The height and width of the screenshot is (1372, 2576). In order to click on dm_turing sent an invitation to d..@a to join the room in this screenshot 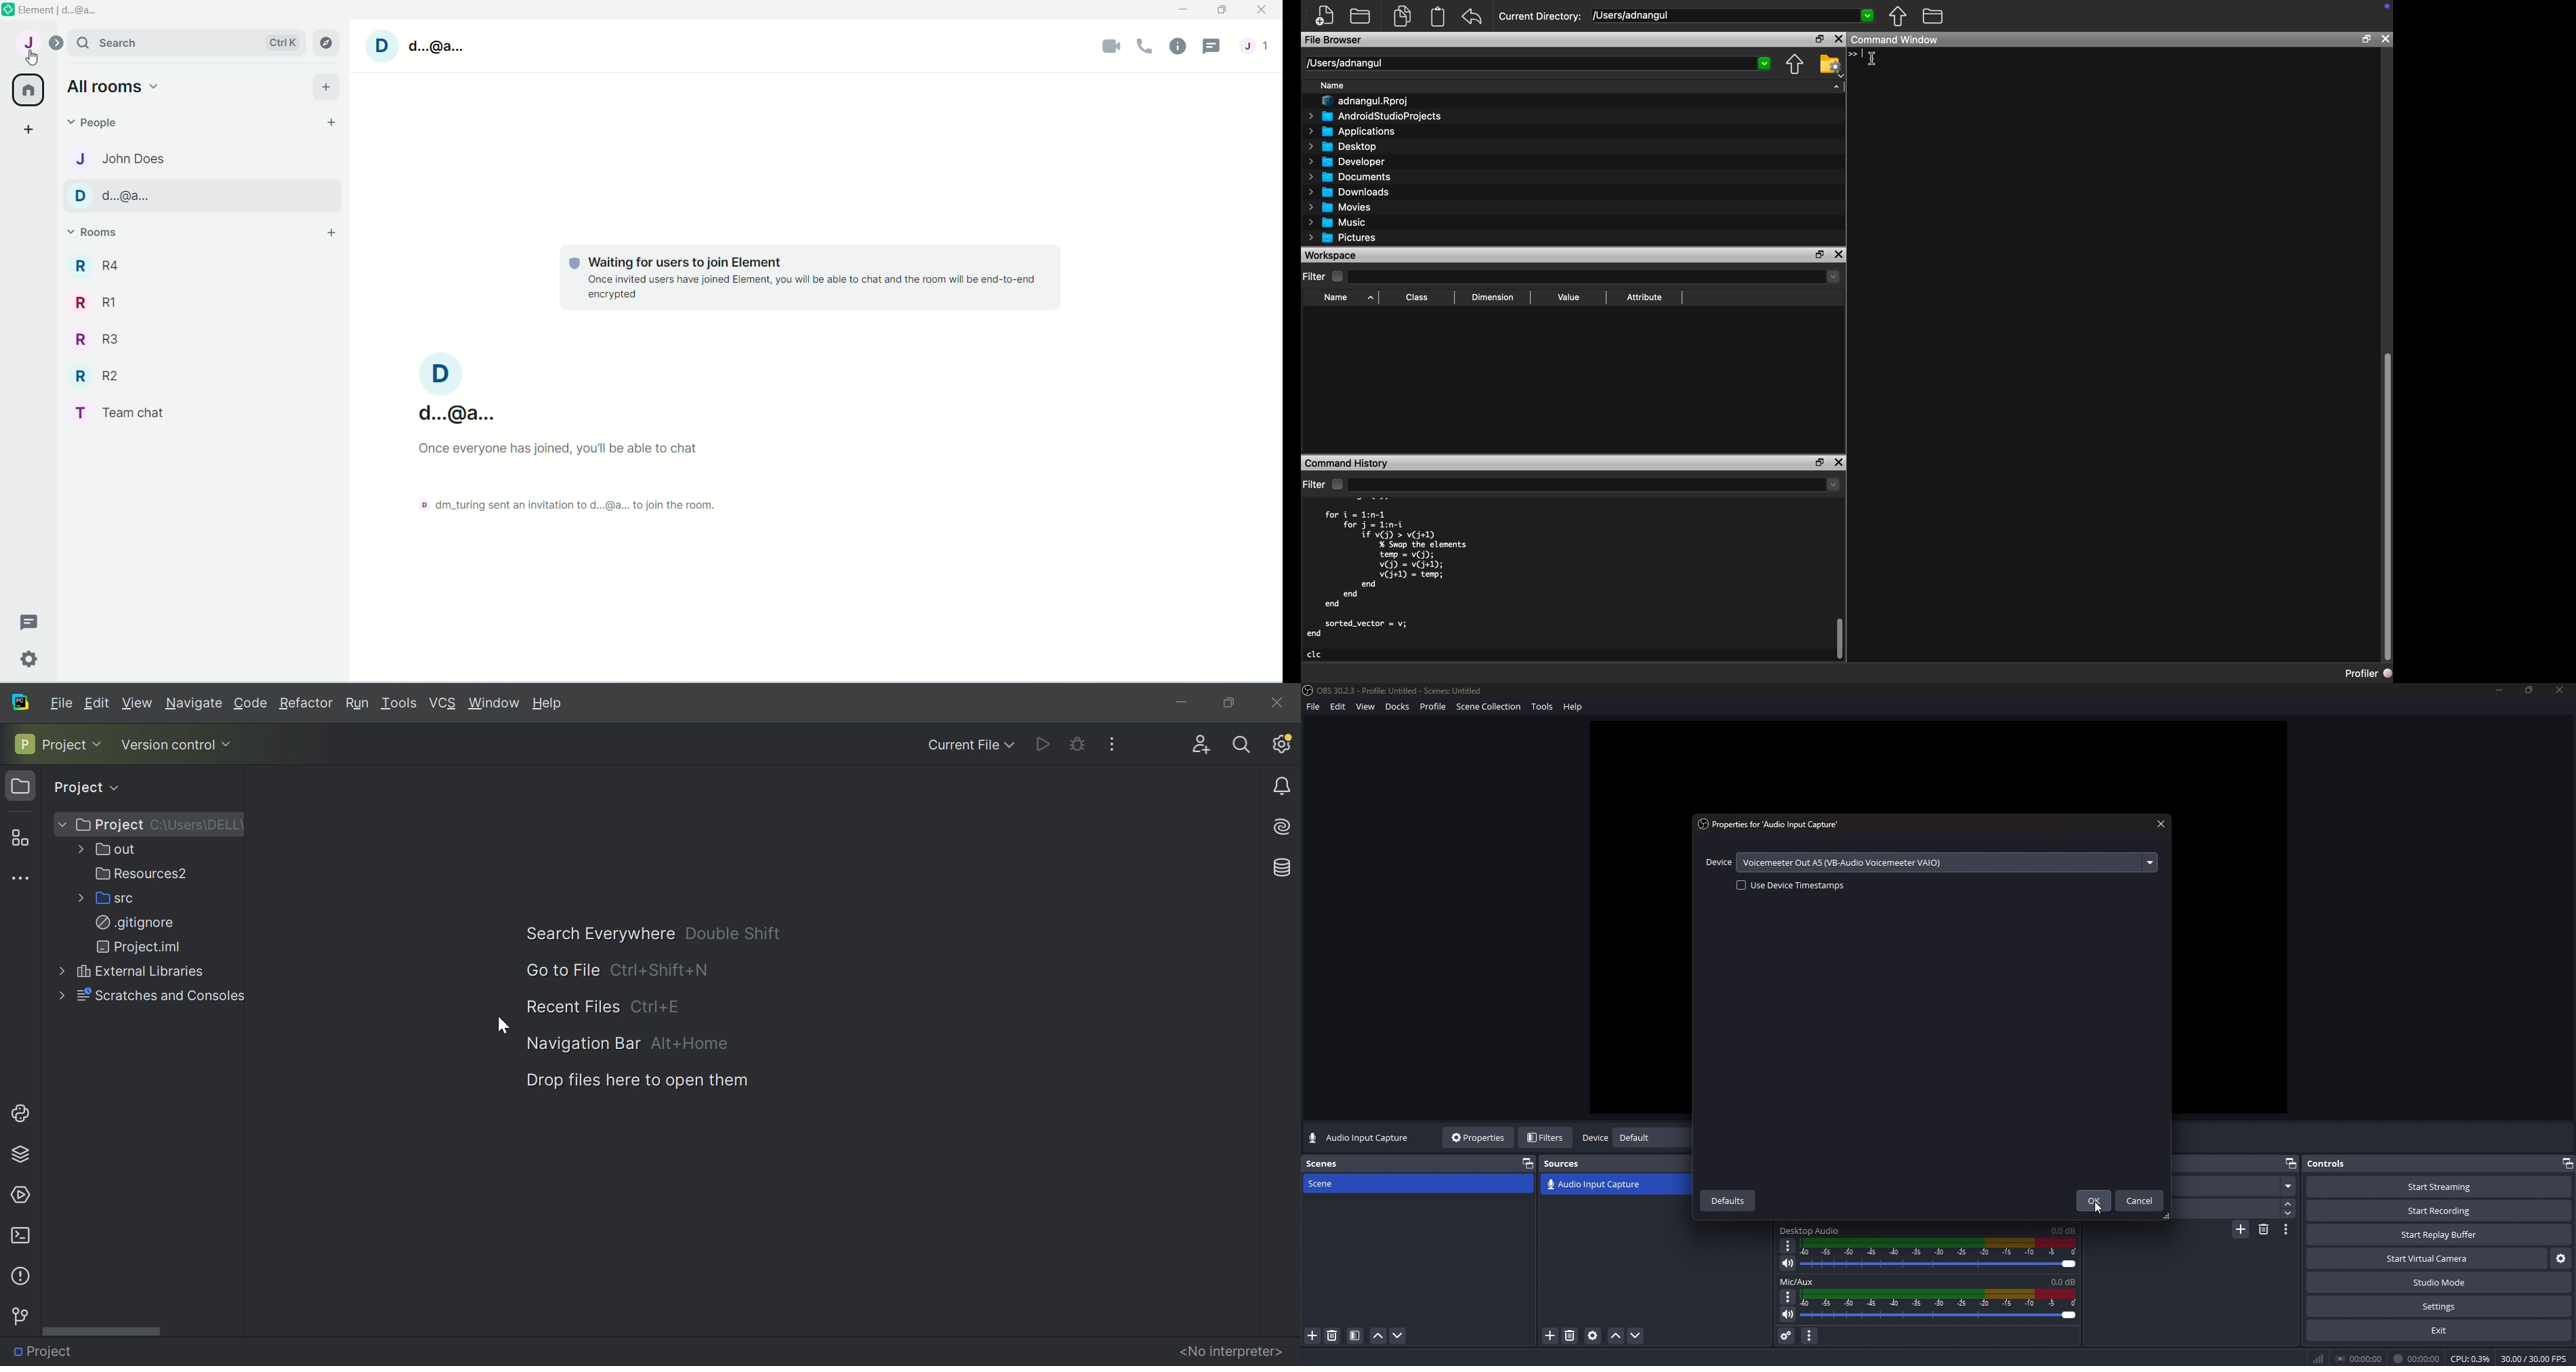, I will do `click(552, 510)`.